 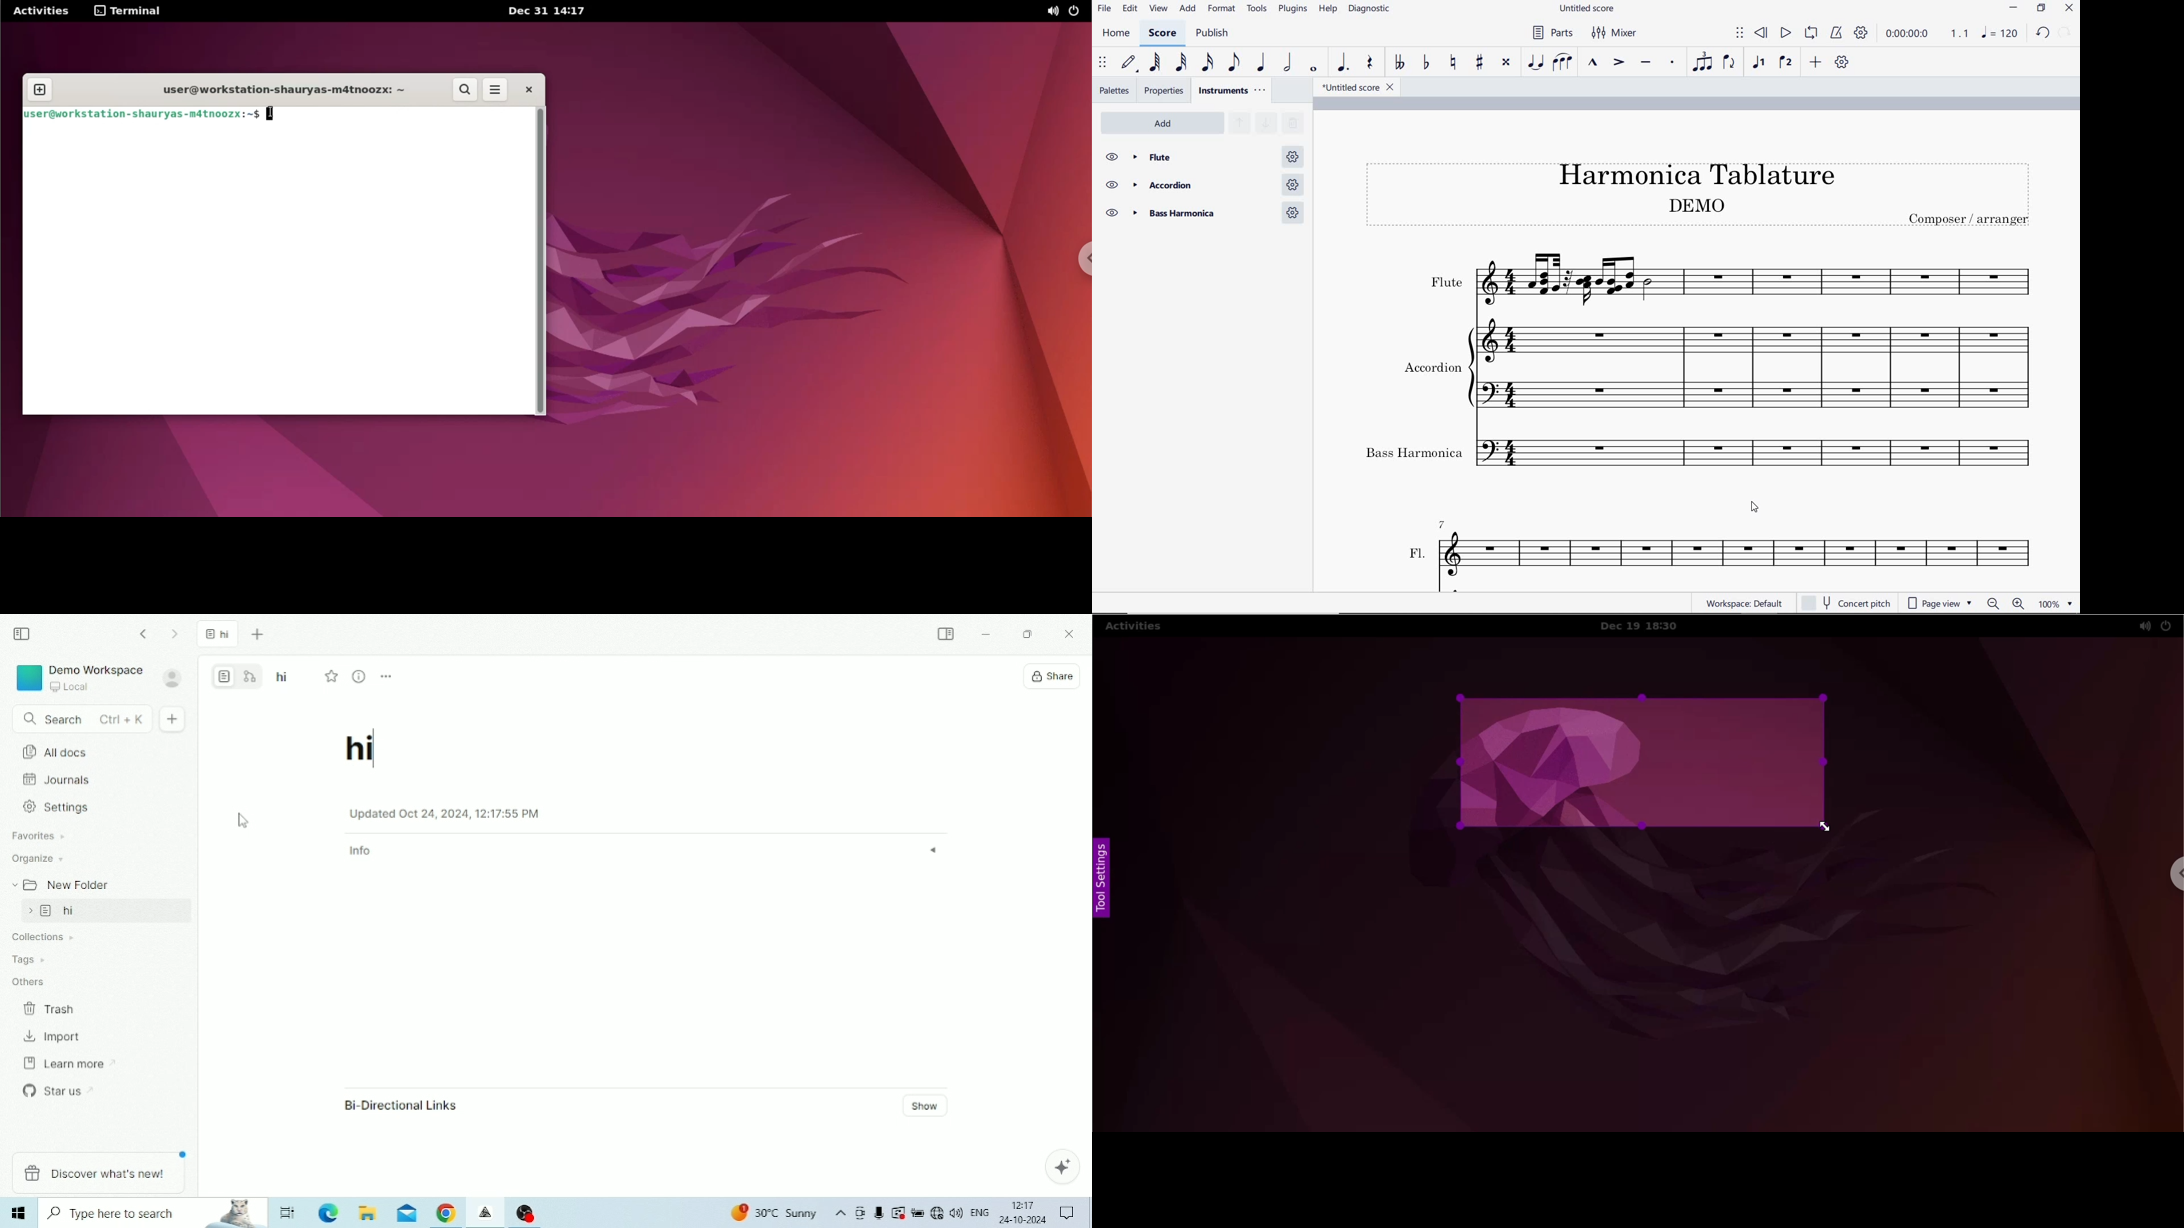 I want to click on terminal , so click(x=129, y=11).